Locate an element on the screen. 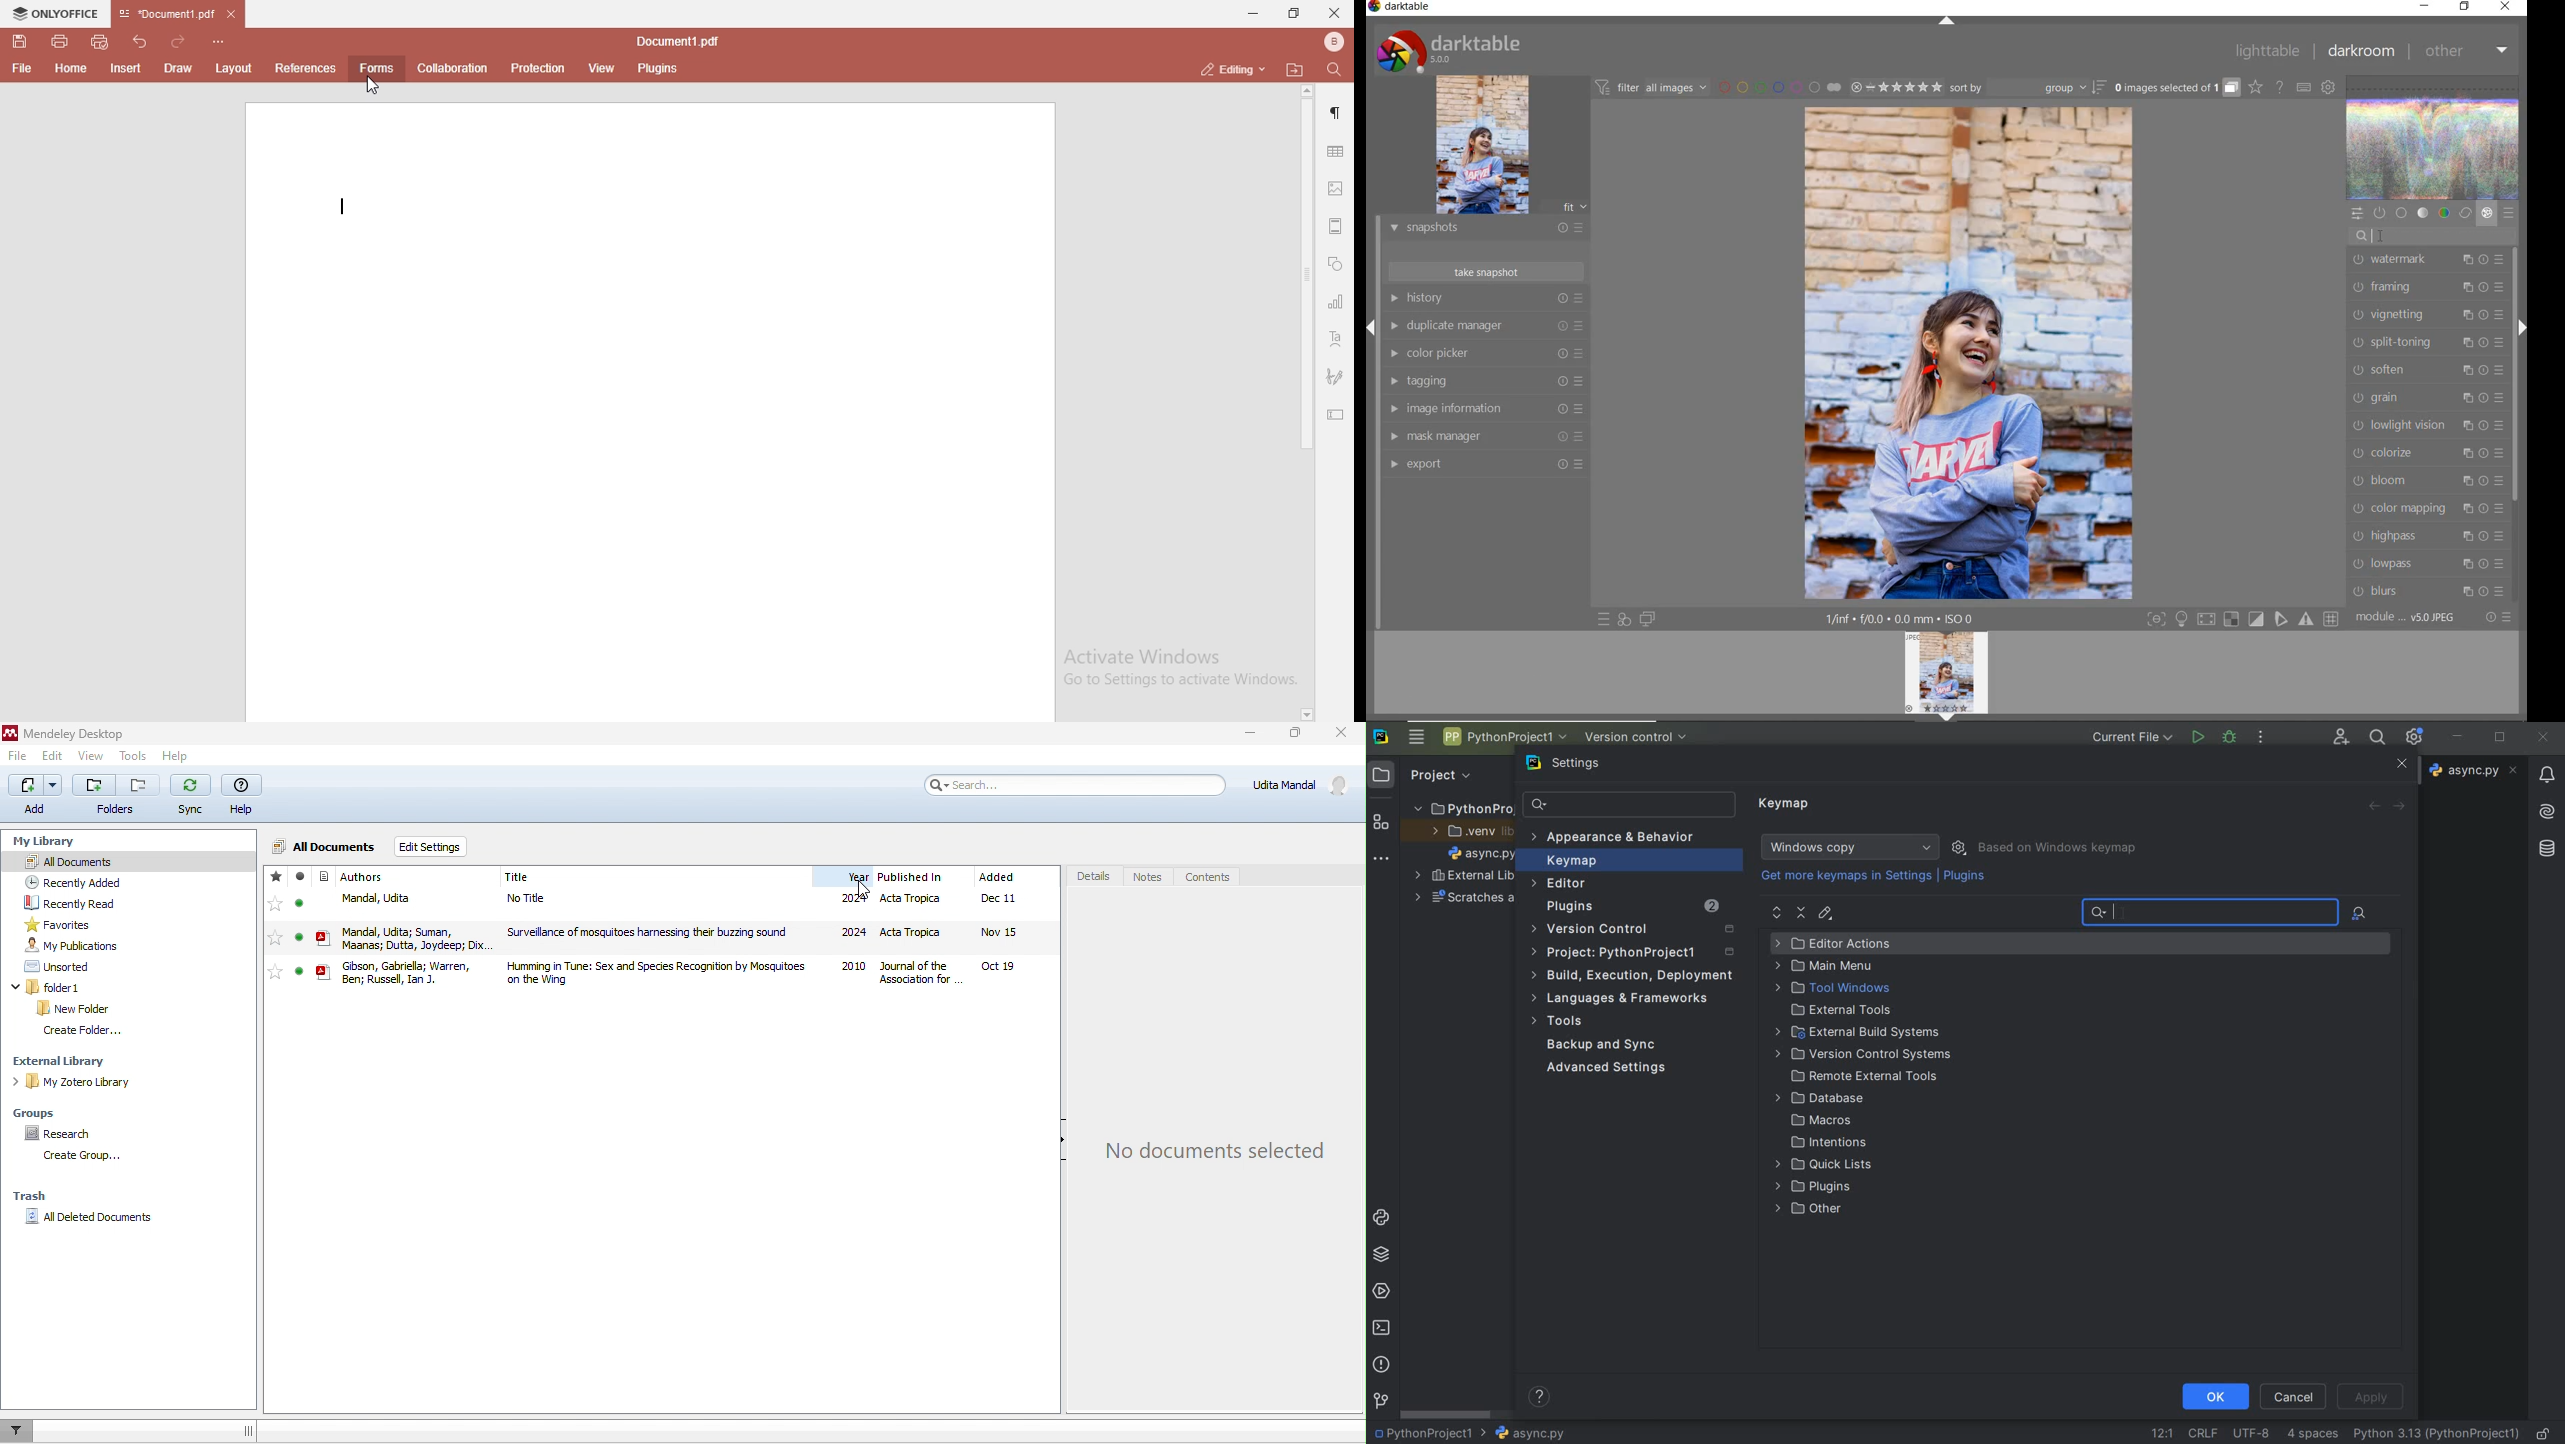 The height and width of the screenshot is (1456, 2576). all deleted is located at coordinates (88, 1216).